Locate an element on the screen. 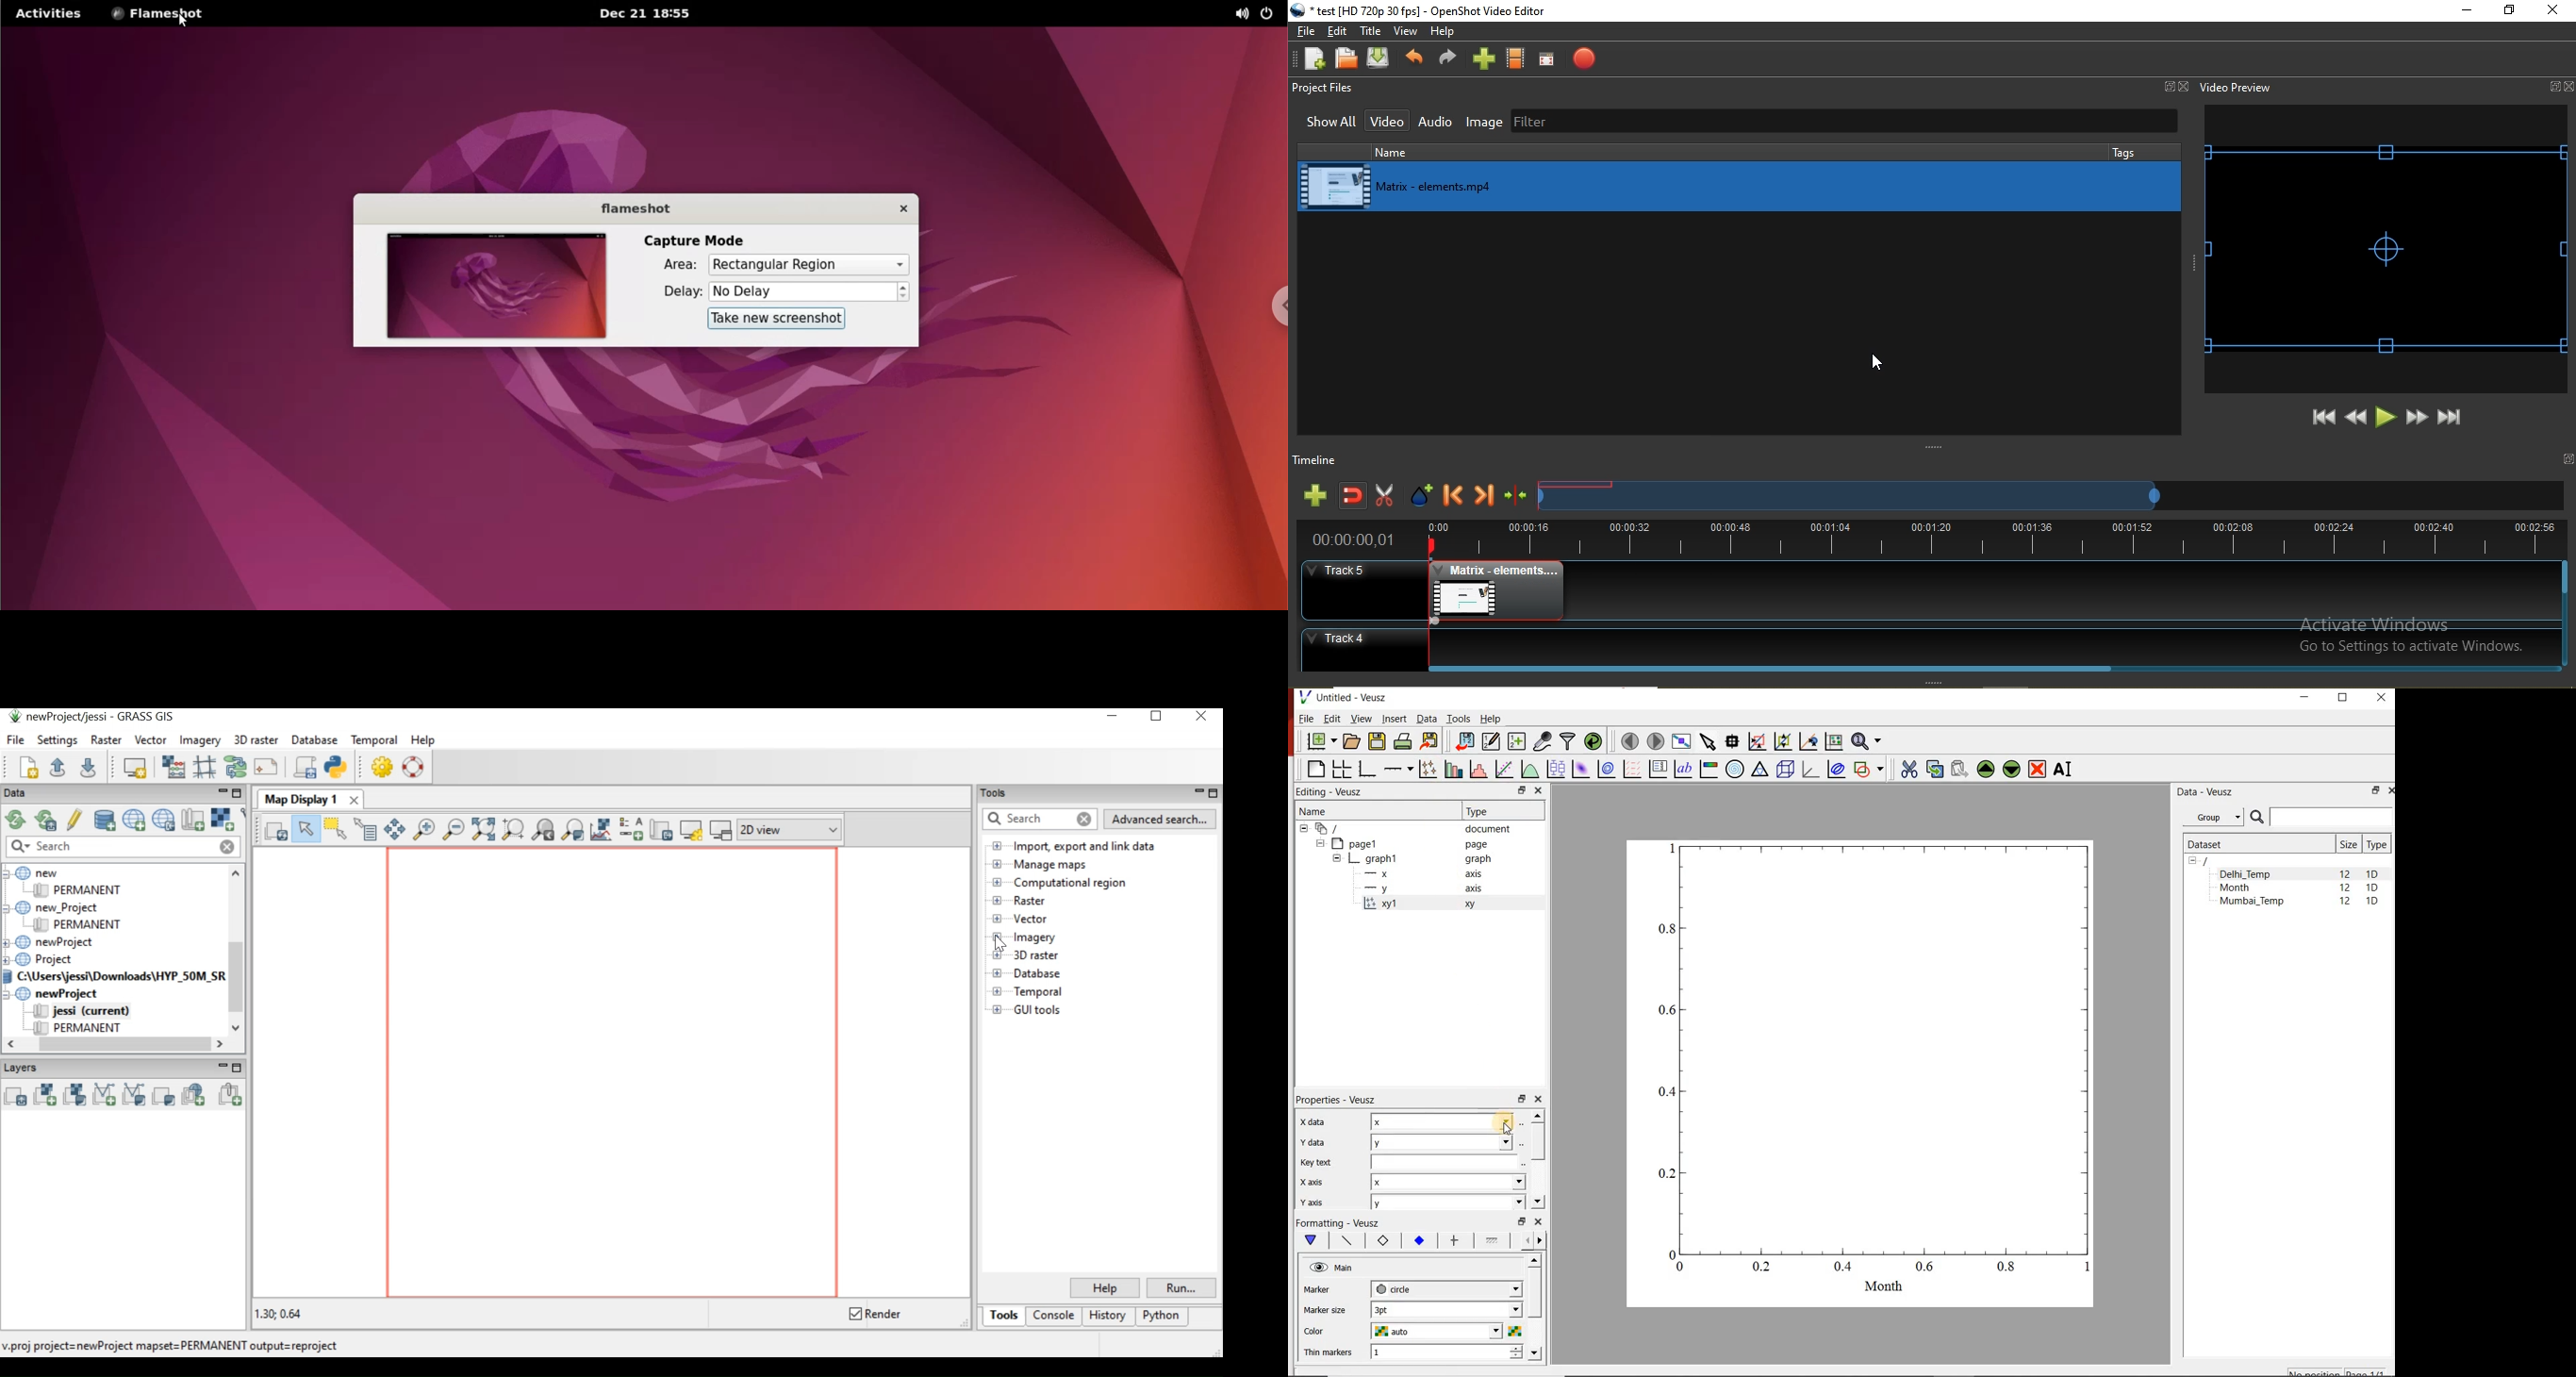 Image resolution: width=2576 pixels, height=1400 pixels. CLOSE is located at coordinates (2380, 697).